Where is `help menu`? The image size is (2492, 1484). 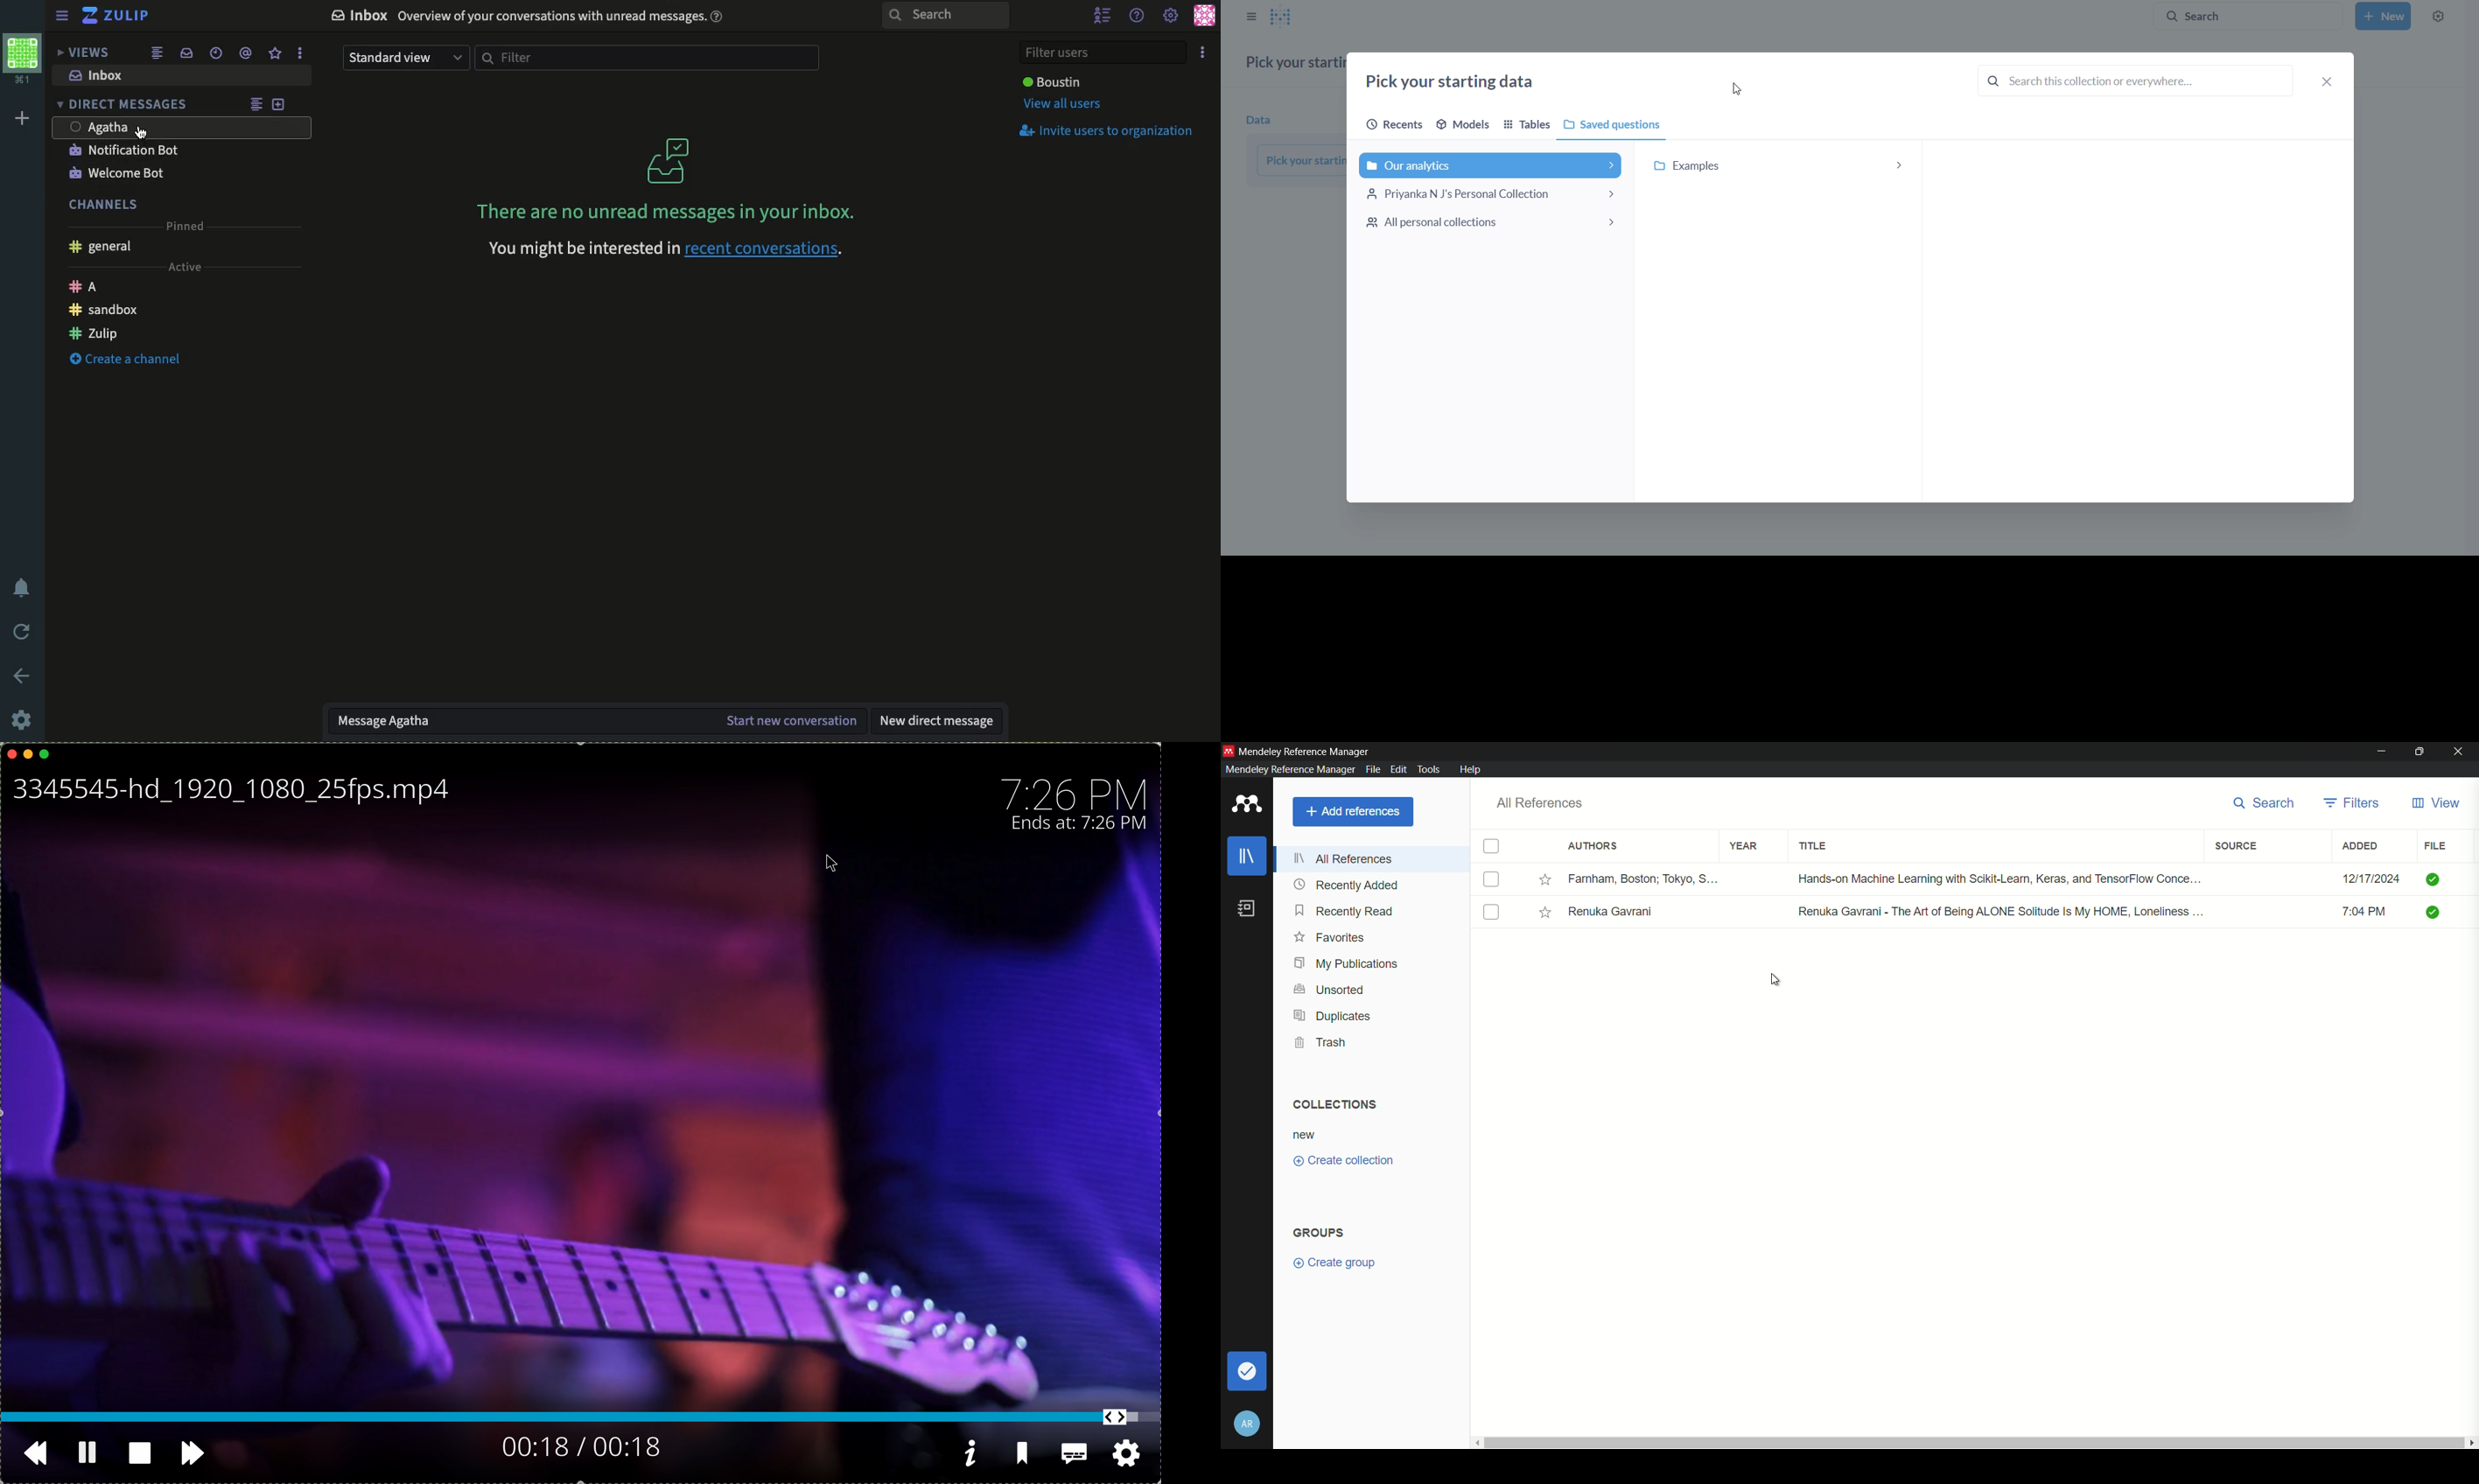 help menu is located at coordinates (1472, 770).